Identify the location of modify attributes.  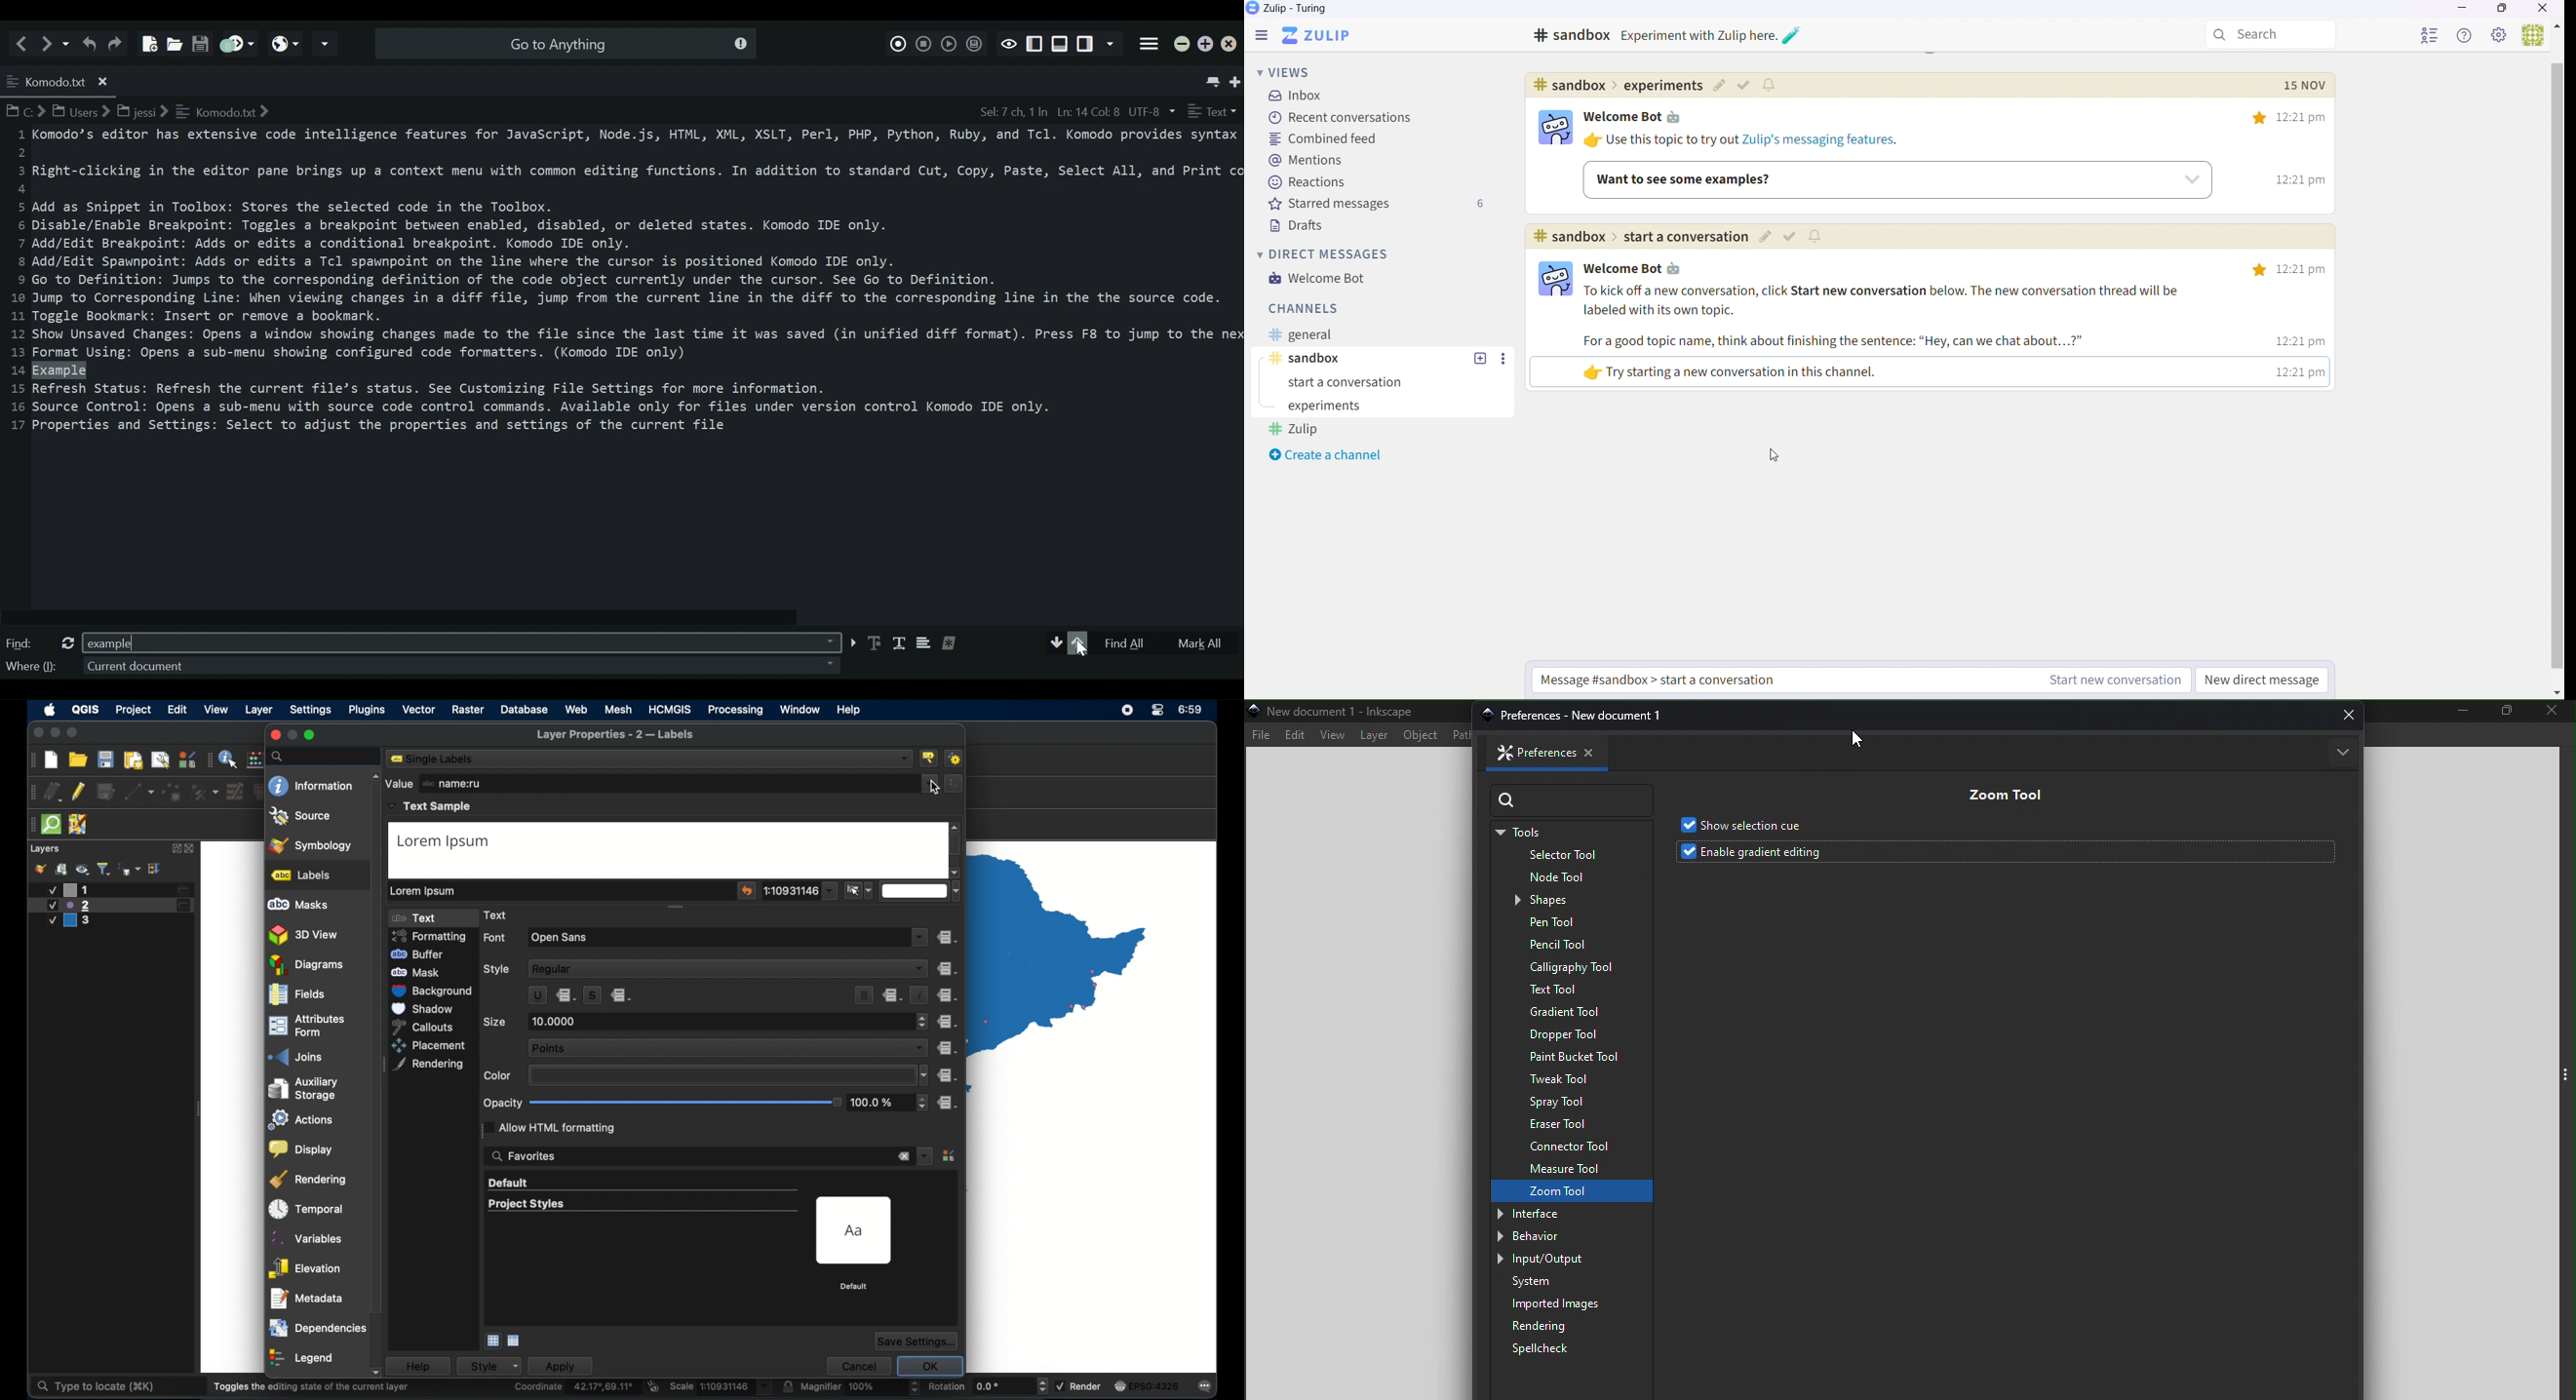
(235, 791).